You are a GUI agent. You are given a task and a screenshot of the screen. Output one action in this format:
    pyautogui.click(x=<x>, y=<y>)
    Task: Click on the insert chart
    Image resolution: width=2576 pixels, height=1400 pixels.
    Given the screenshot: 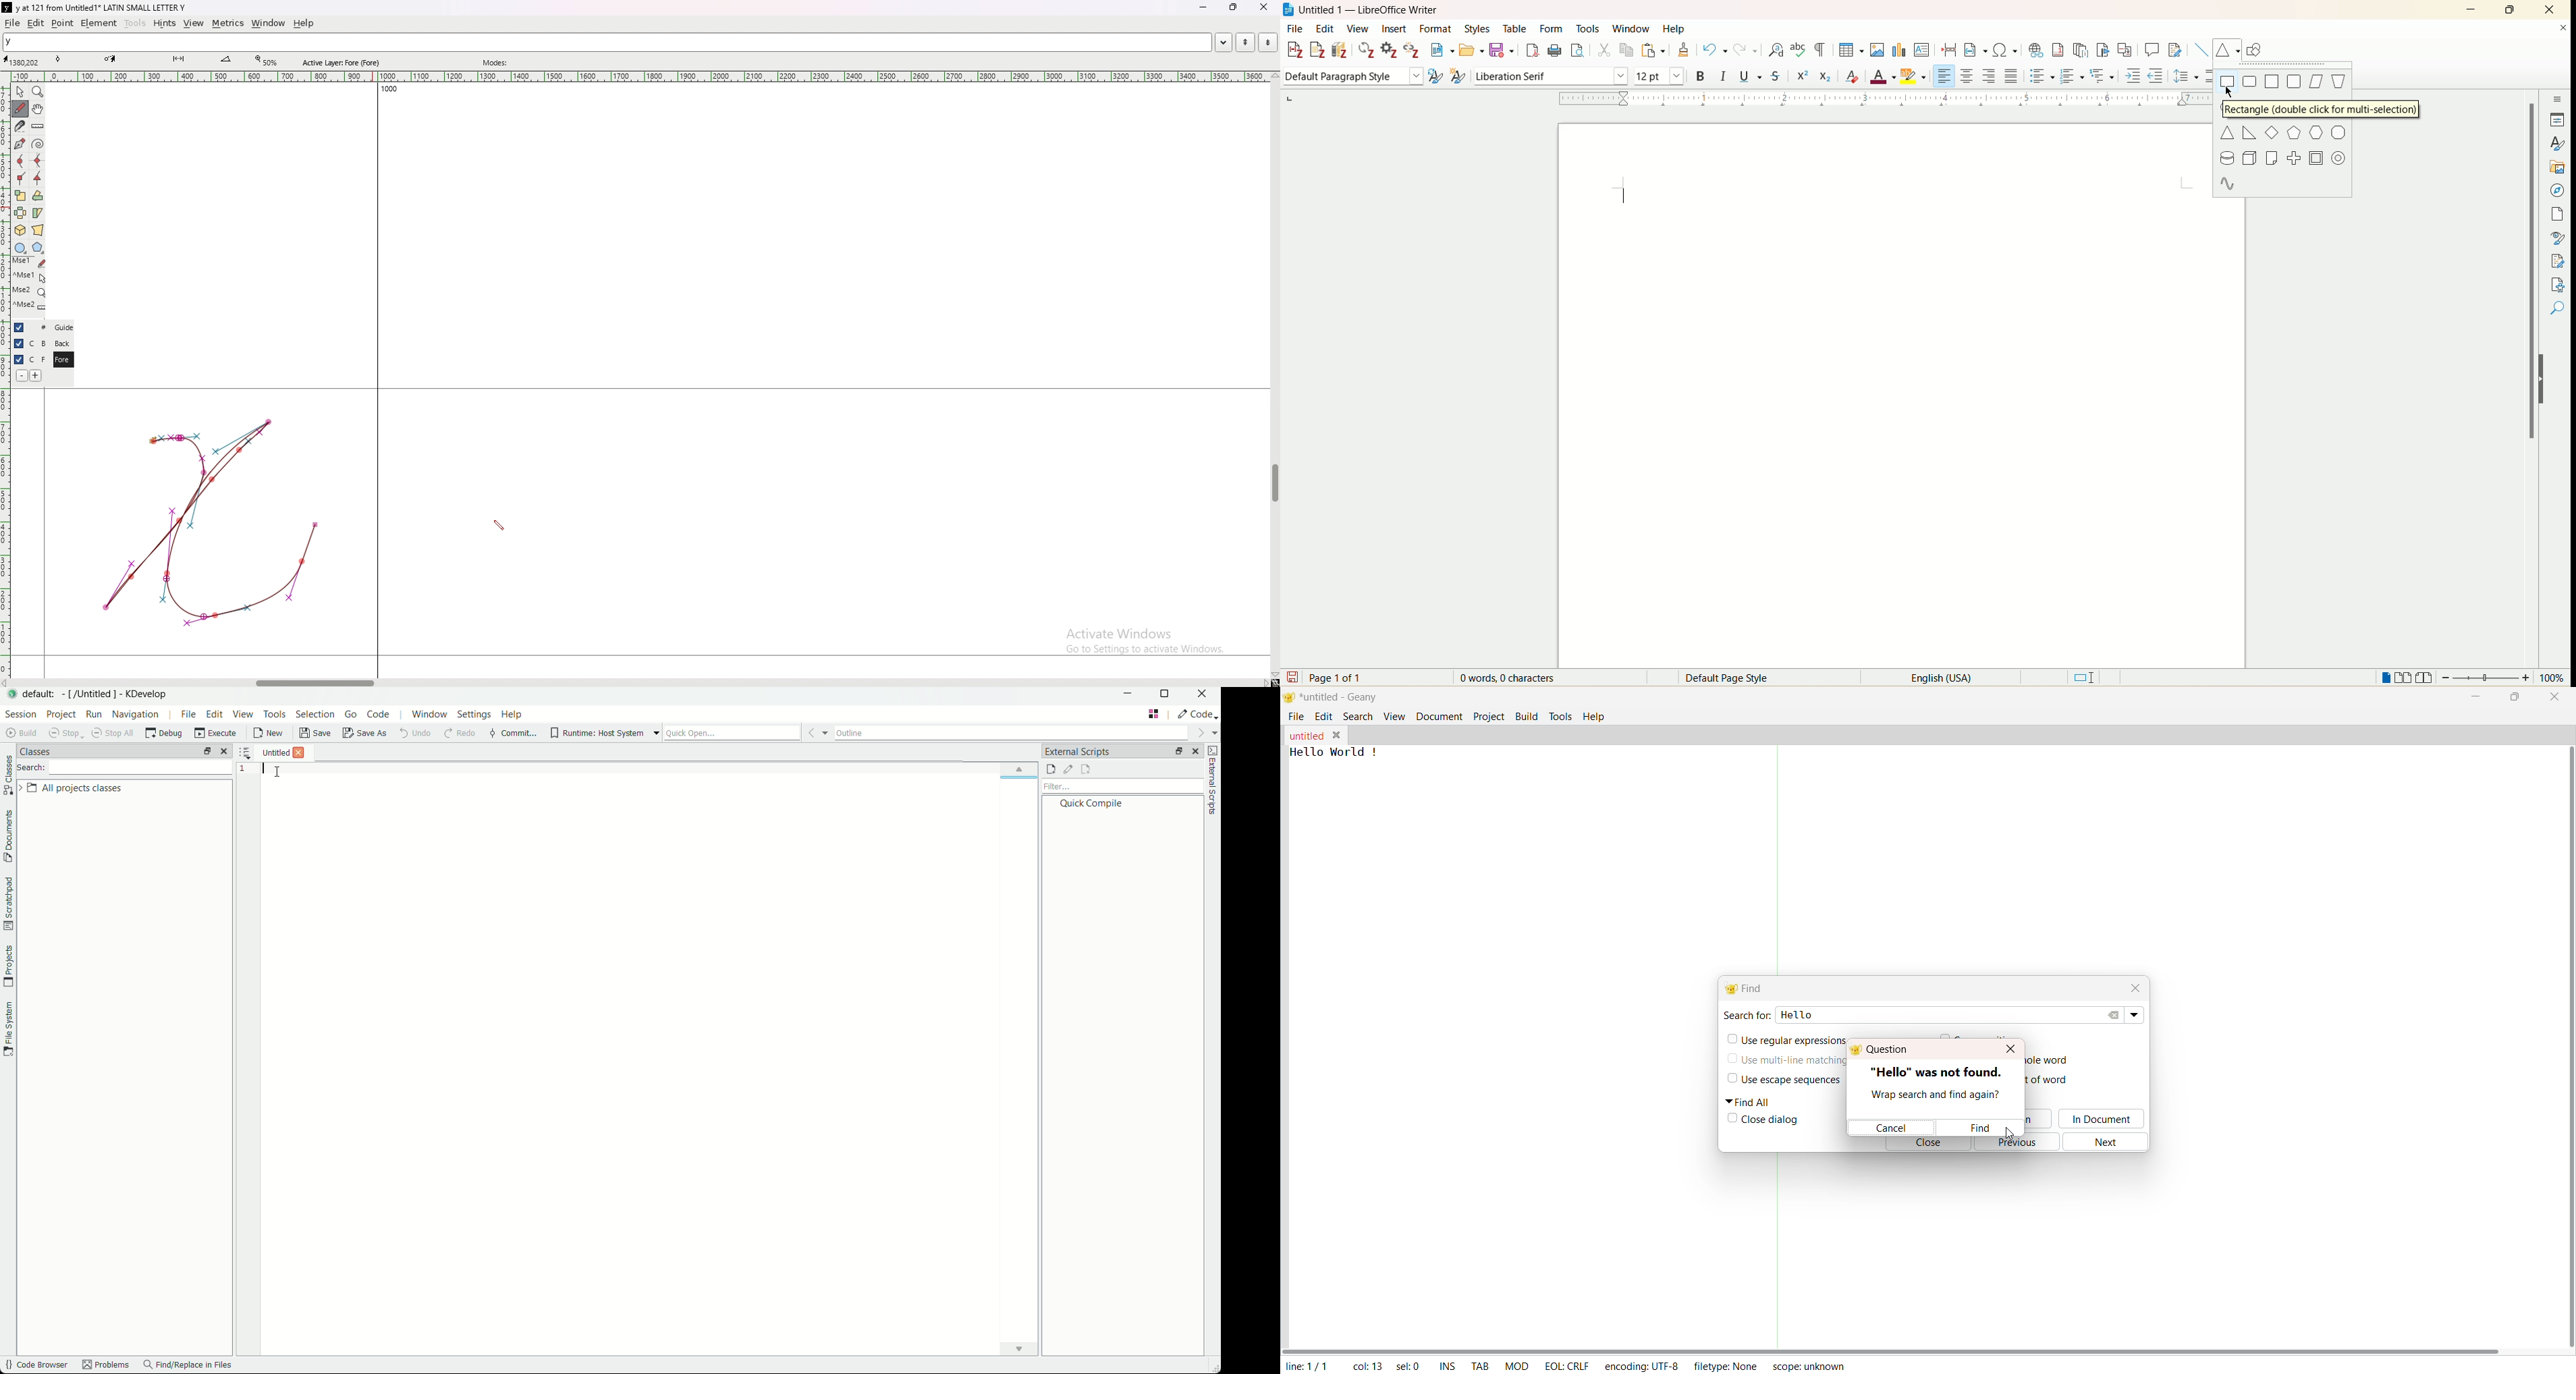 What is the action you would take?
    pyautogui.click(x=1899, y=49)
    